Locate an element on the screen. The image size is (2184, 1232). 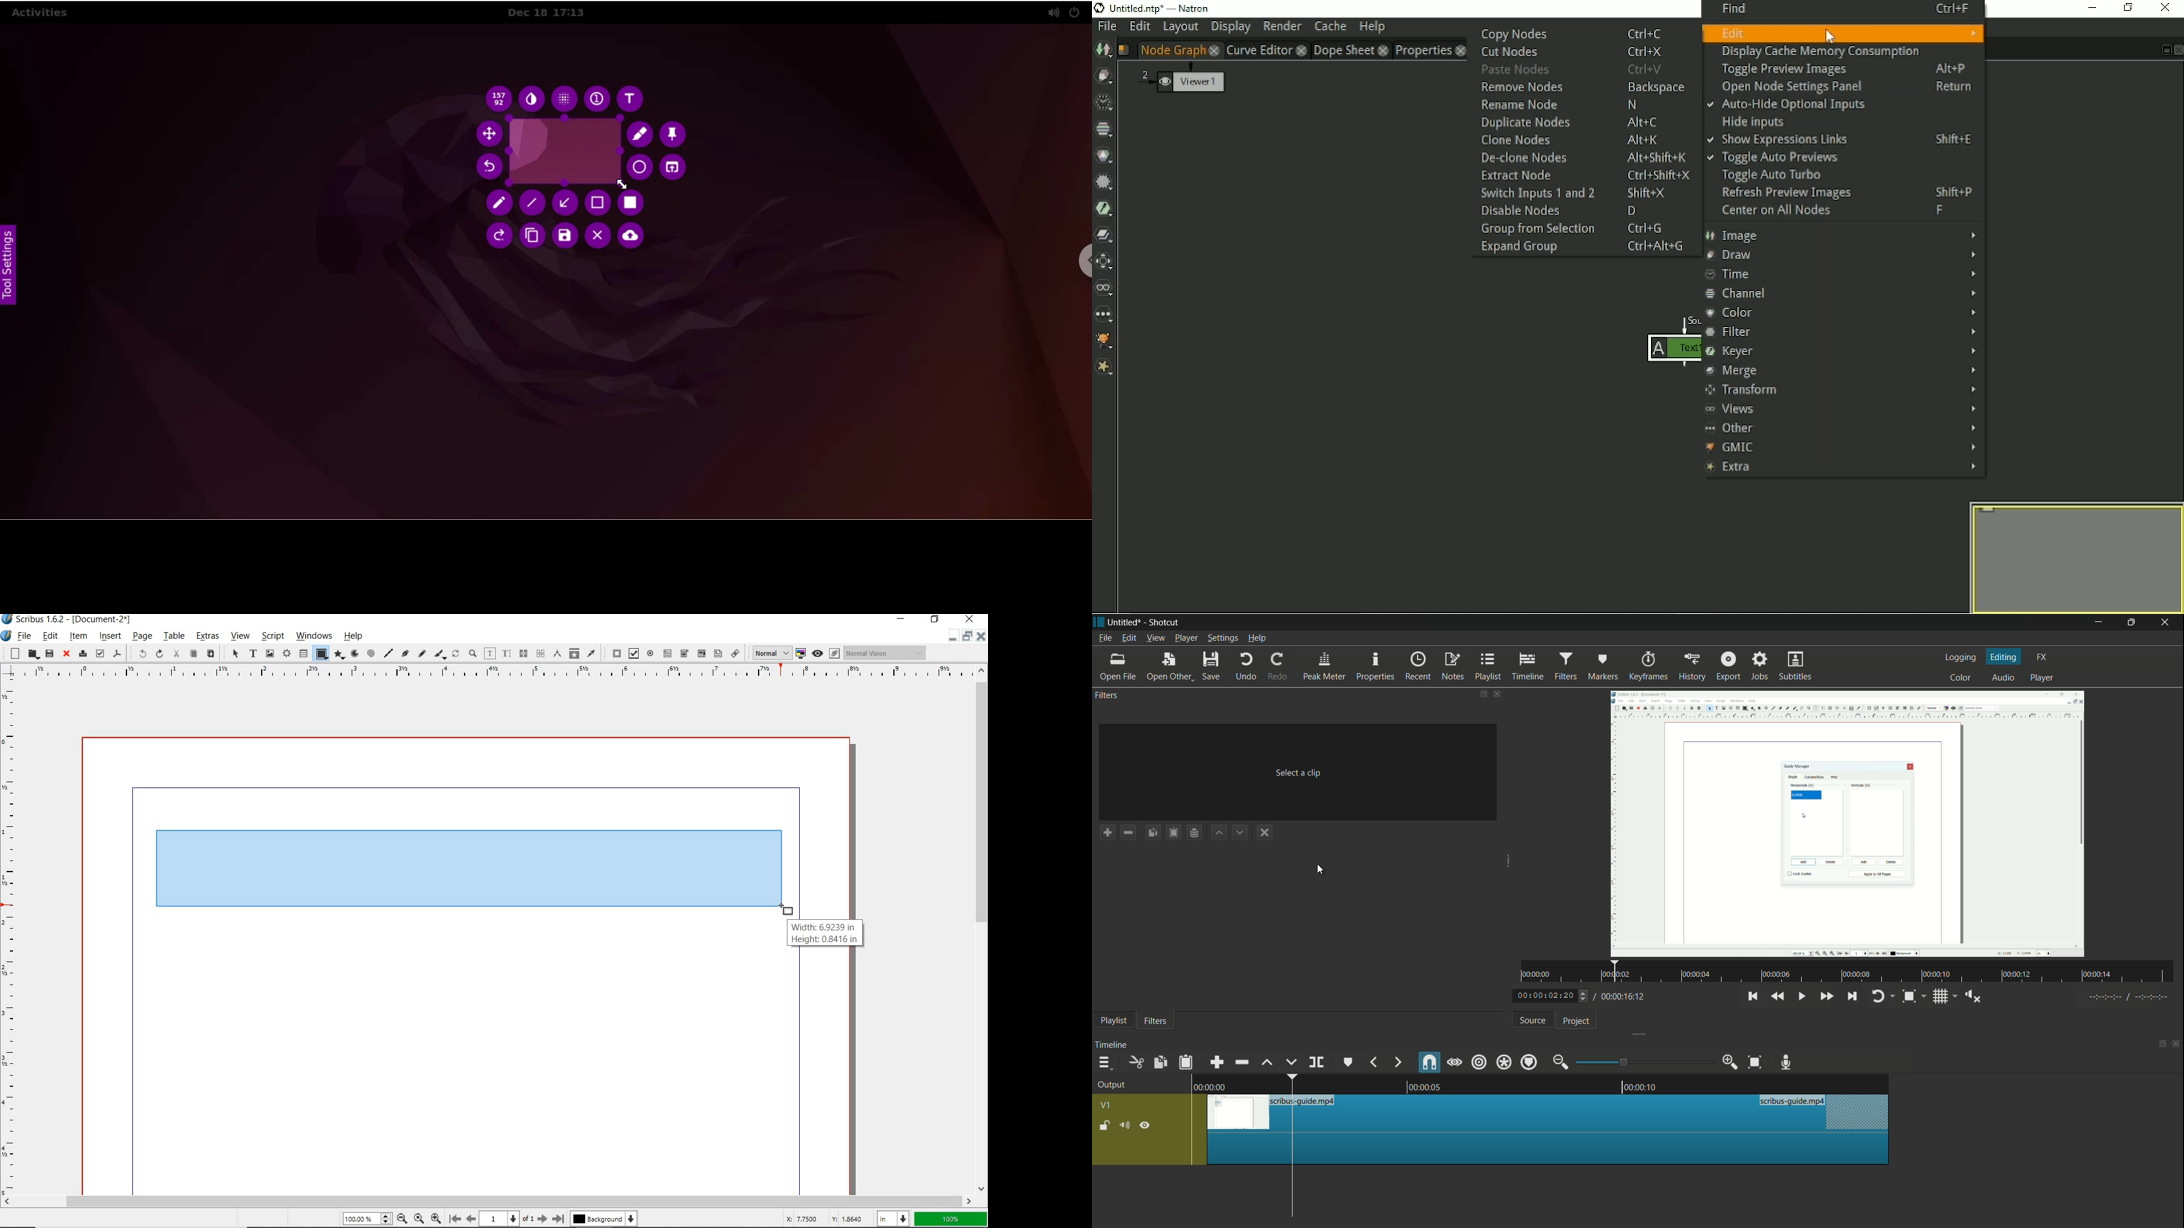
player menu is located at coordinates (1186, 638).